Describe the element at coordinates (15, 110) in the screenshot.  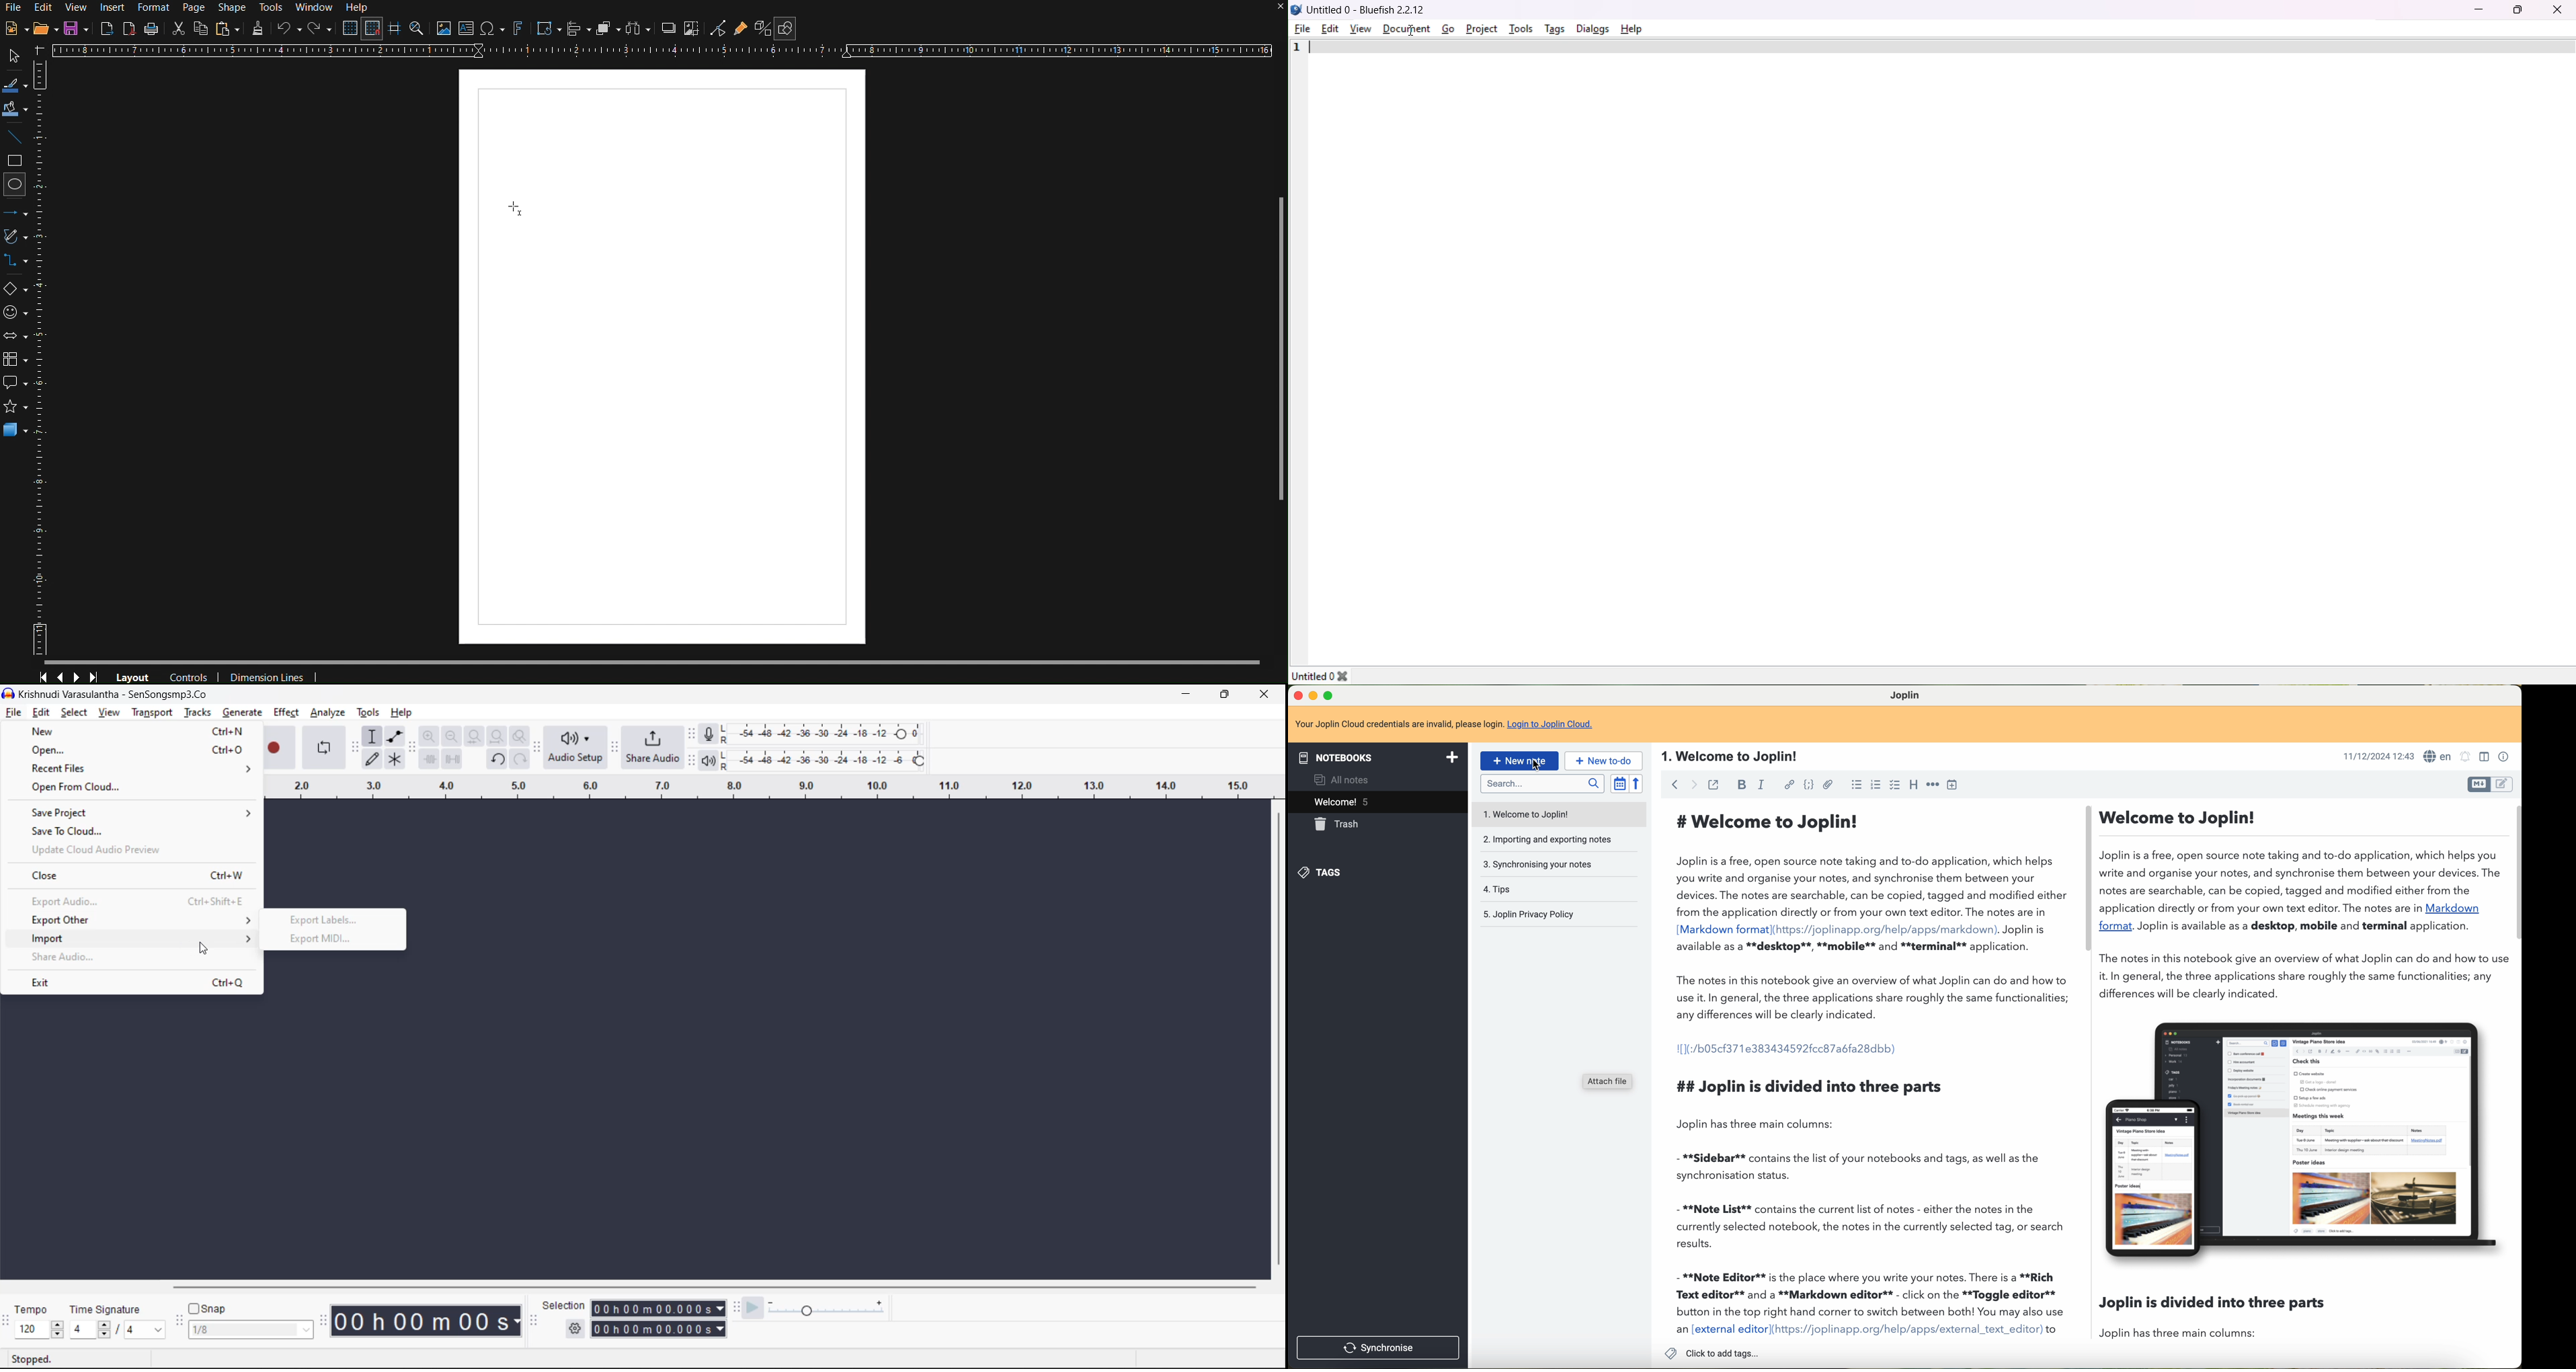
I see `Fill Color` at that location.